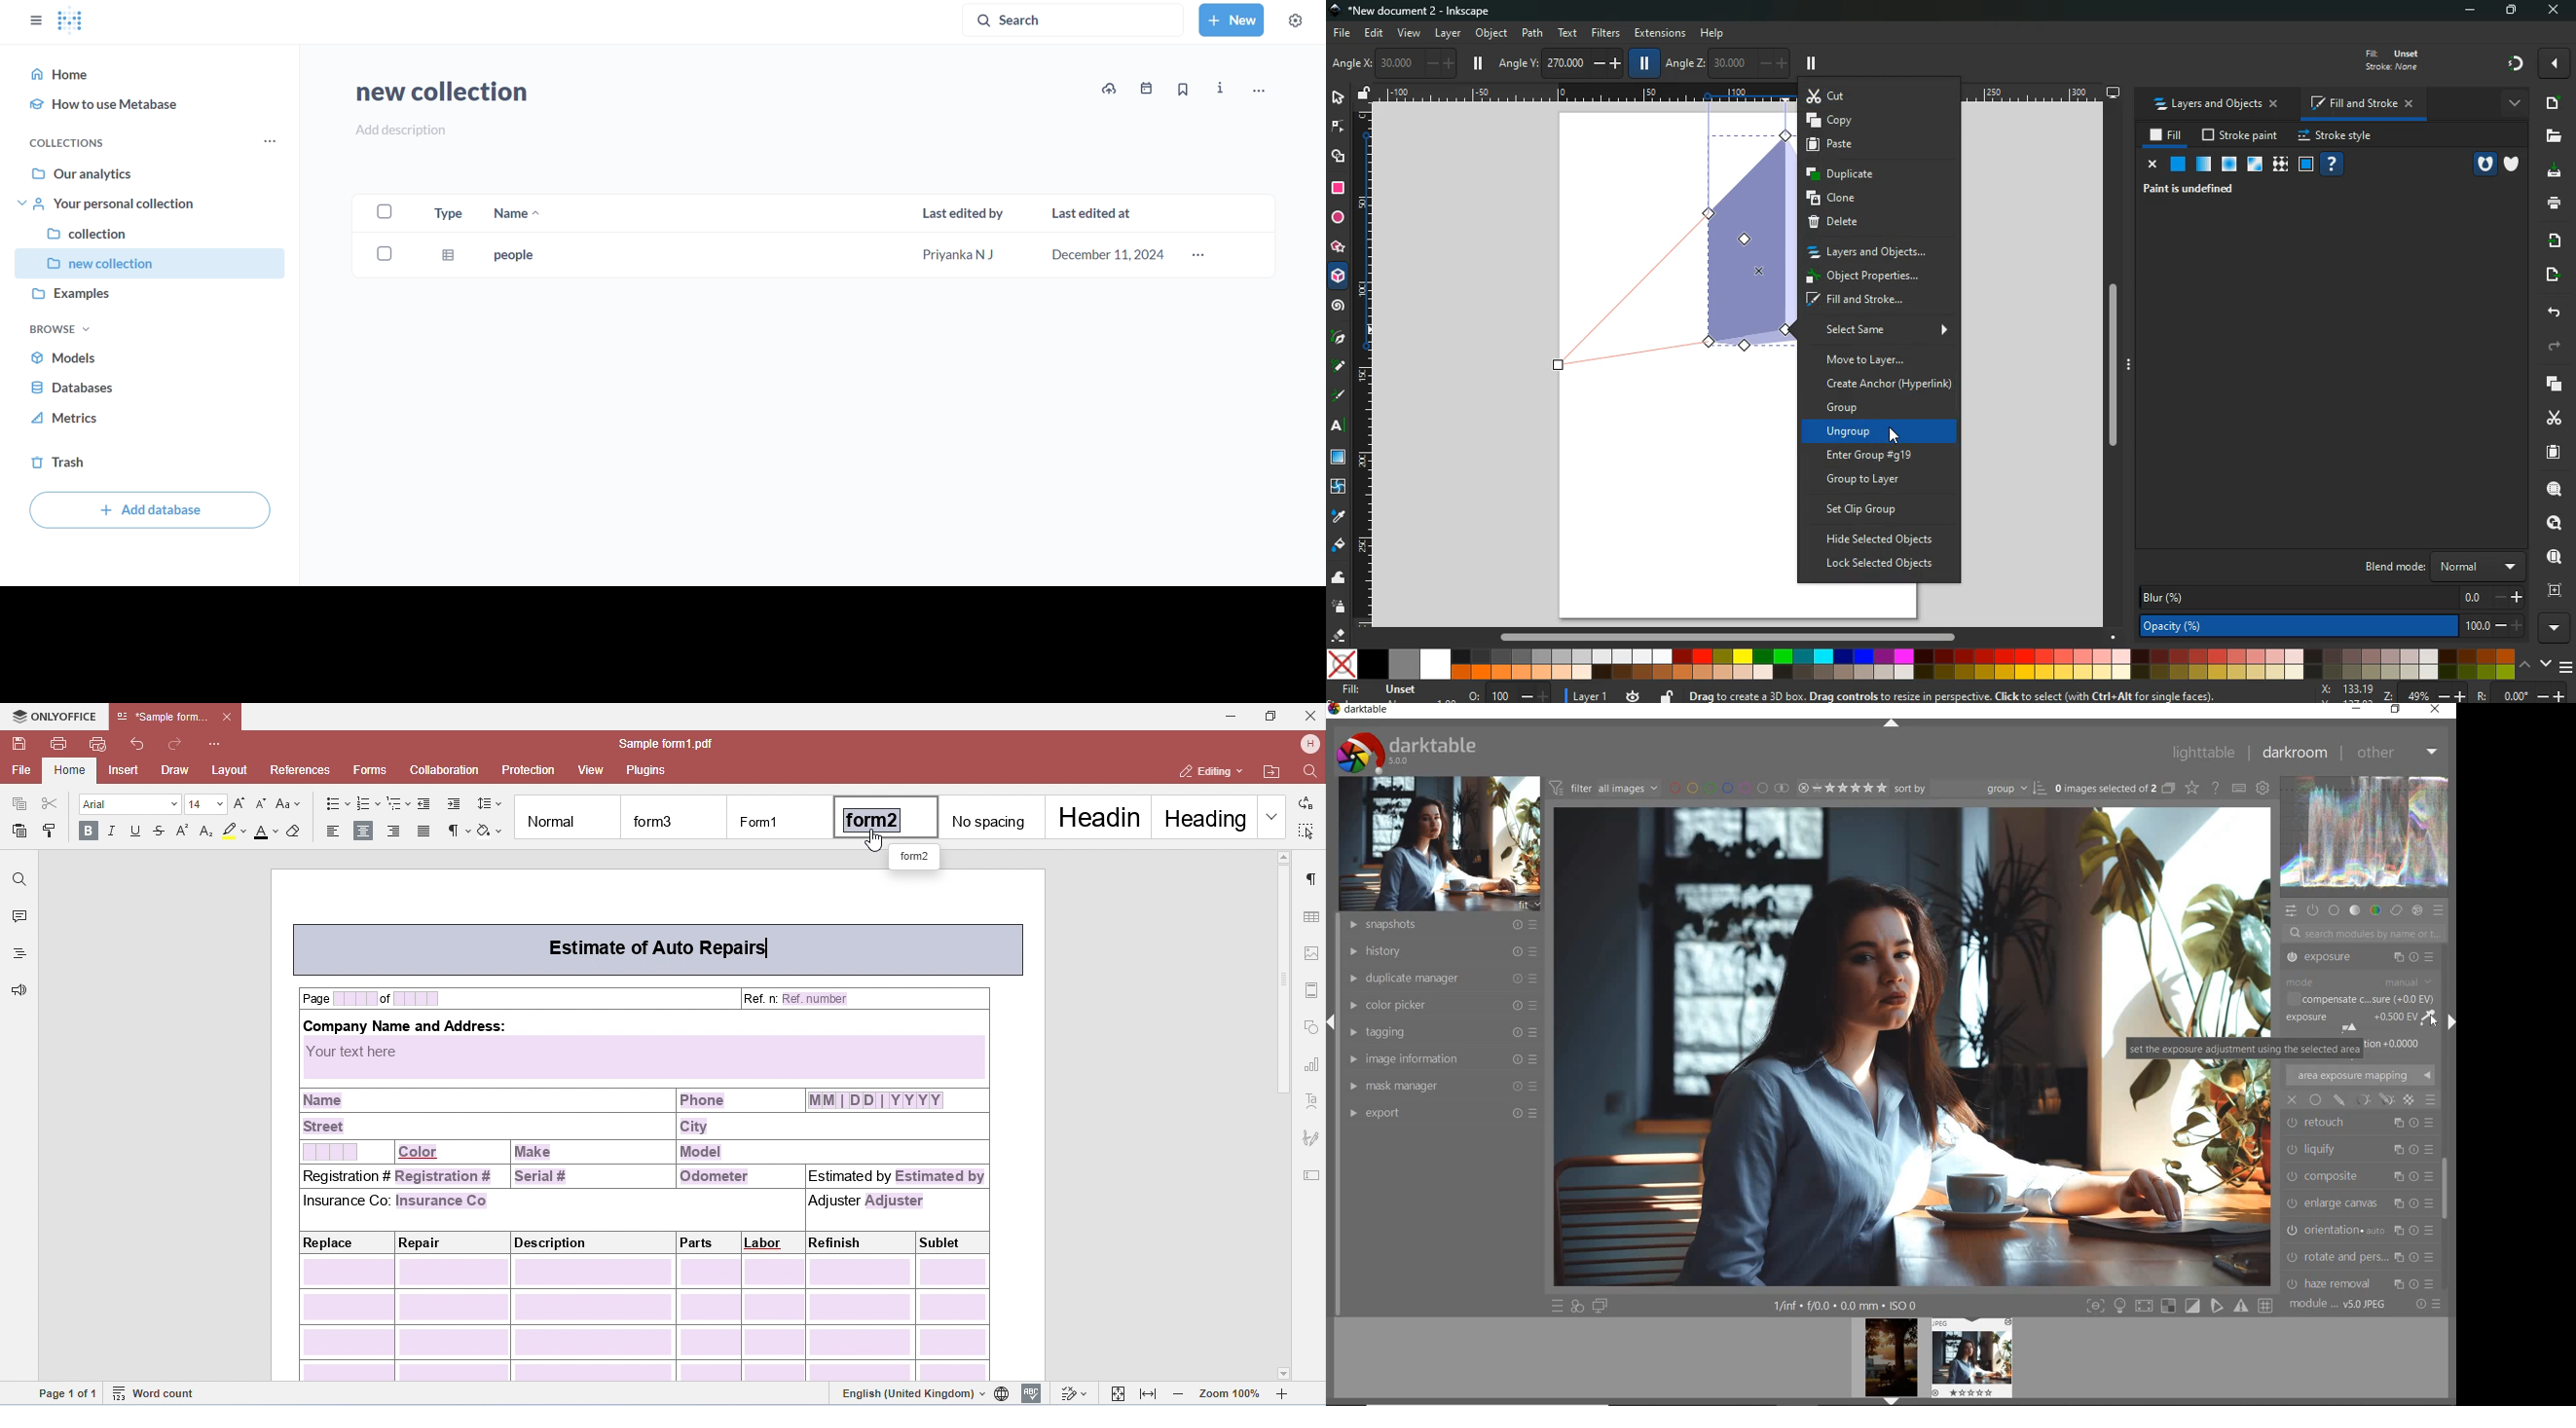  I want to click on CLOSE, so click(2436, 710).